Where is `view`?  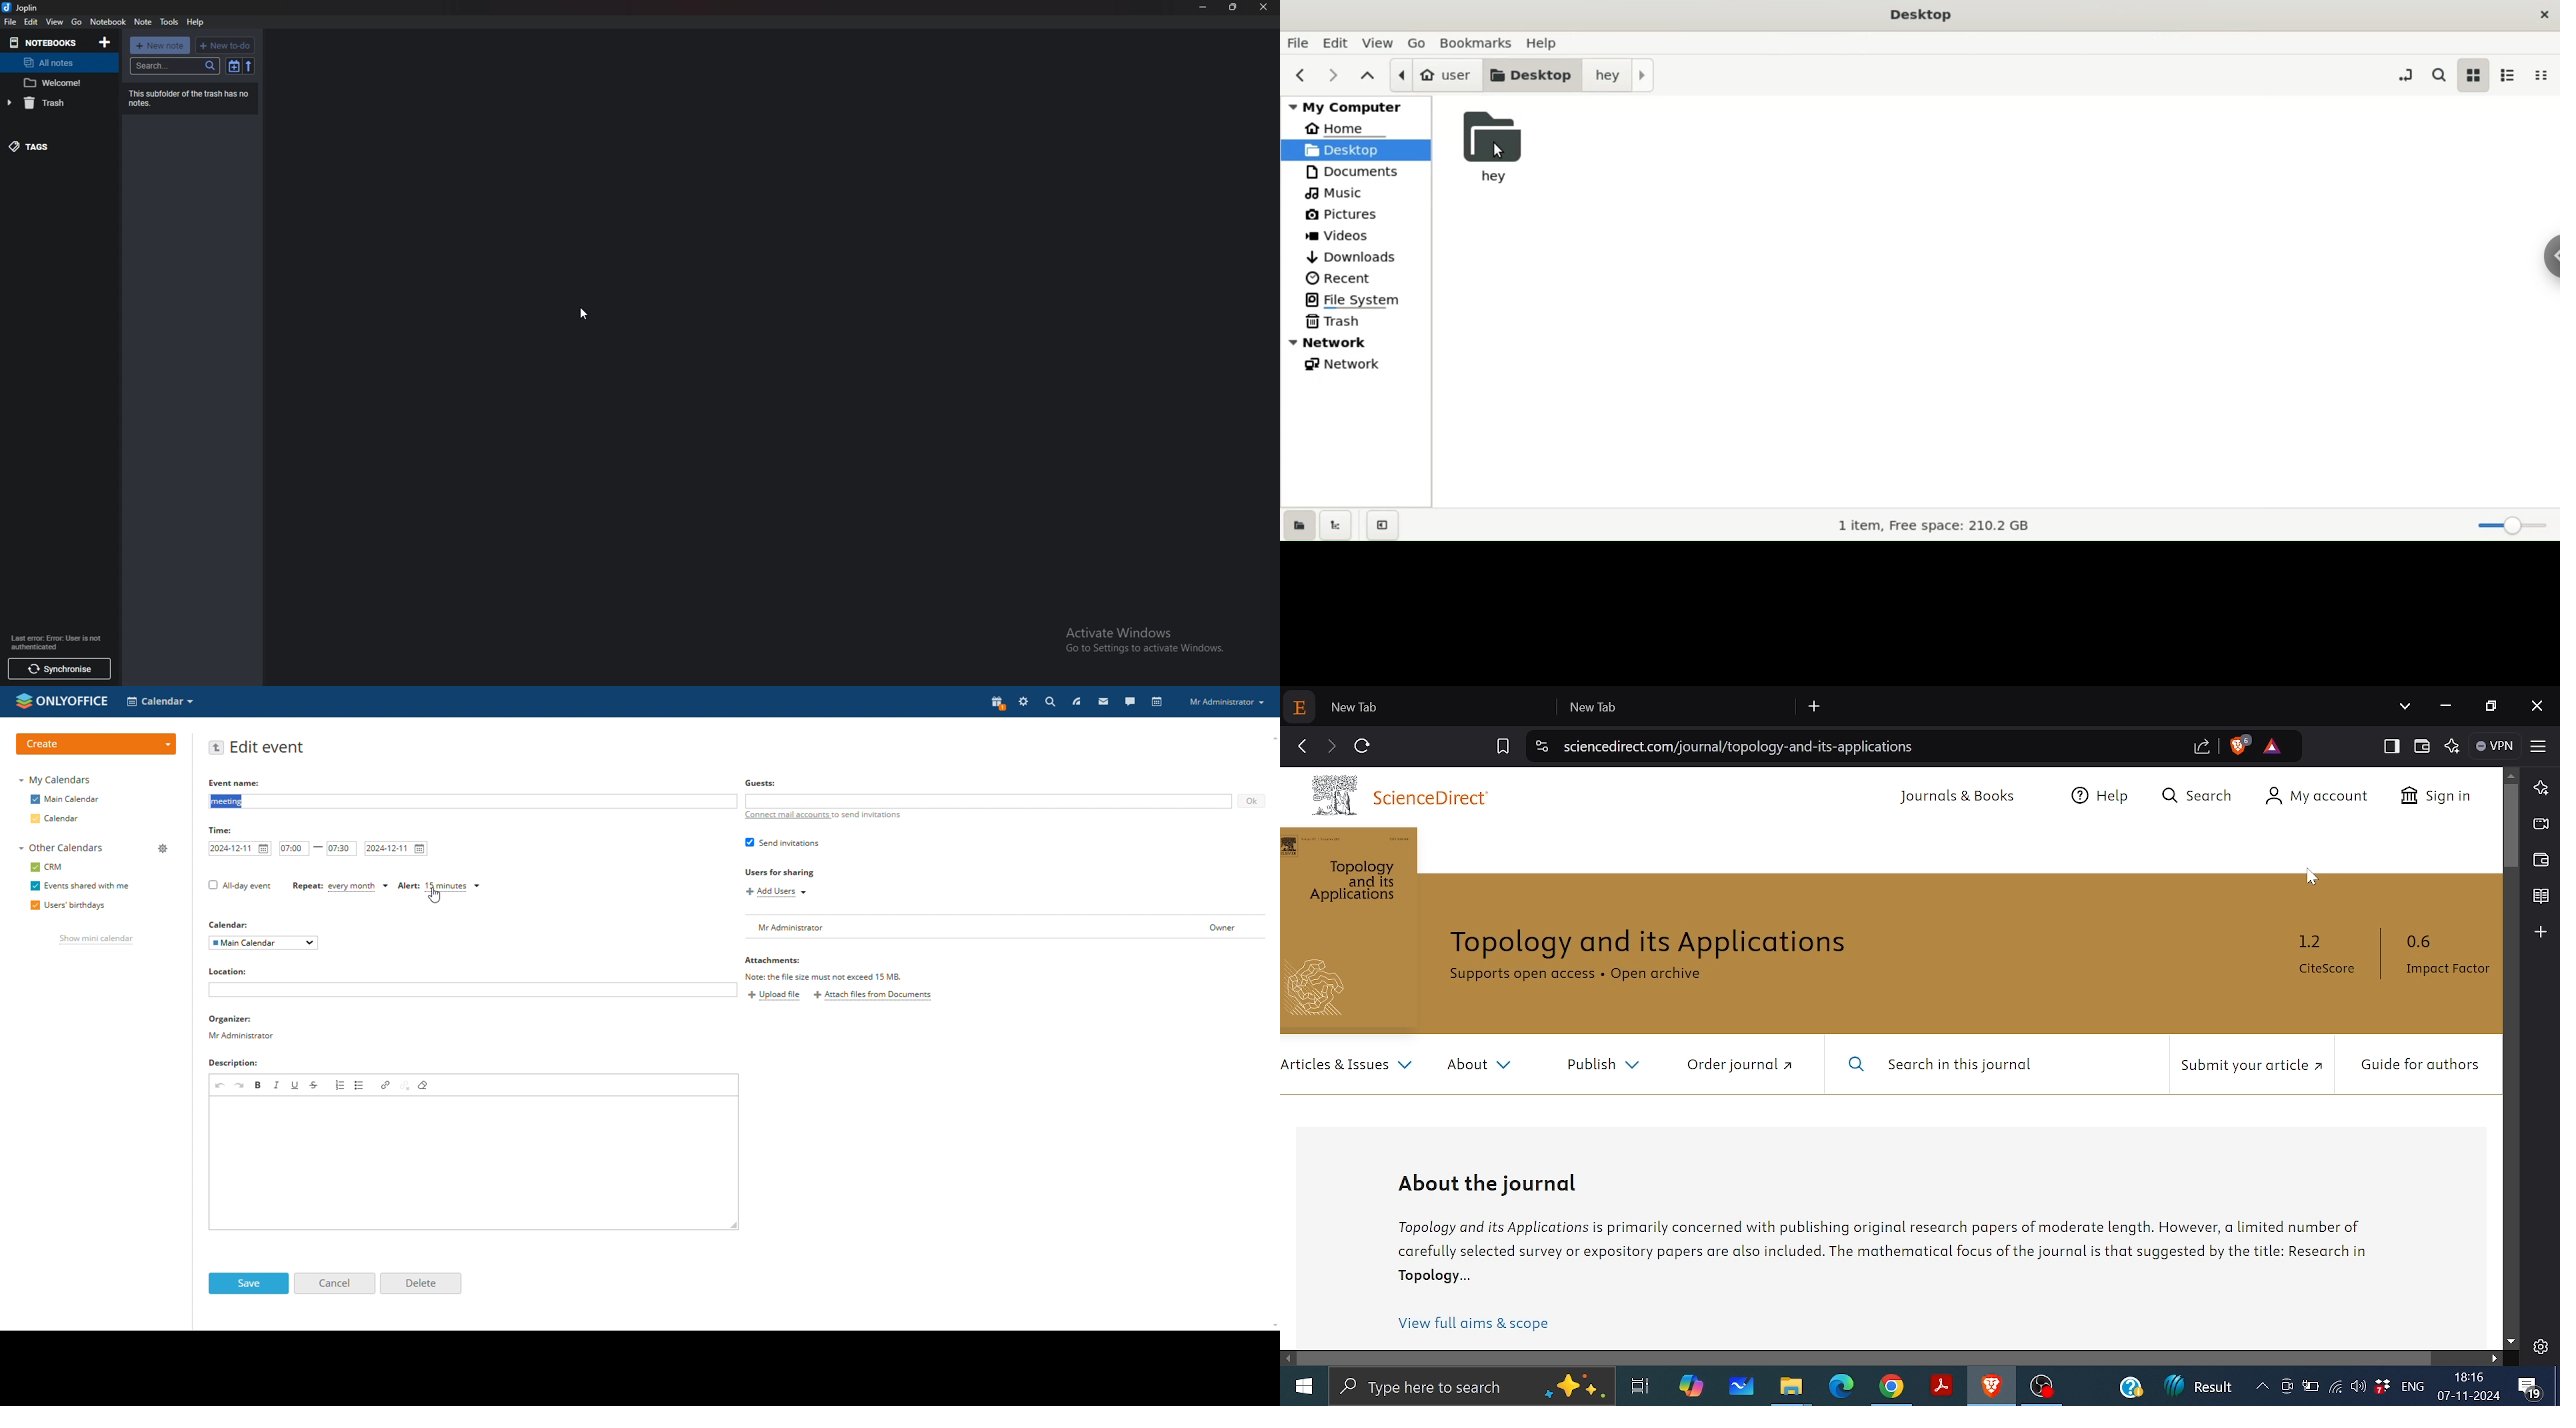 view is located at coordinates (57, 21).